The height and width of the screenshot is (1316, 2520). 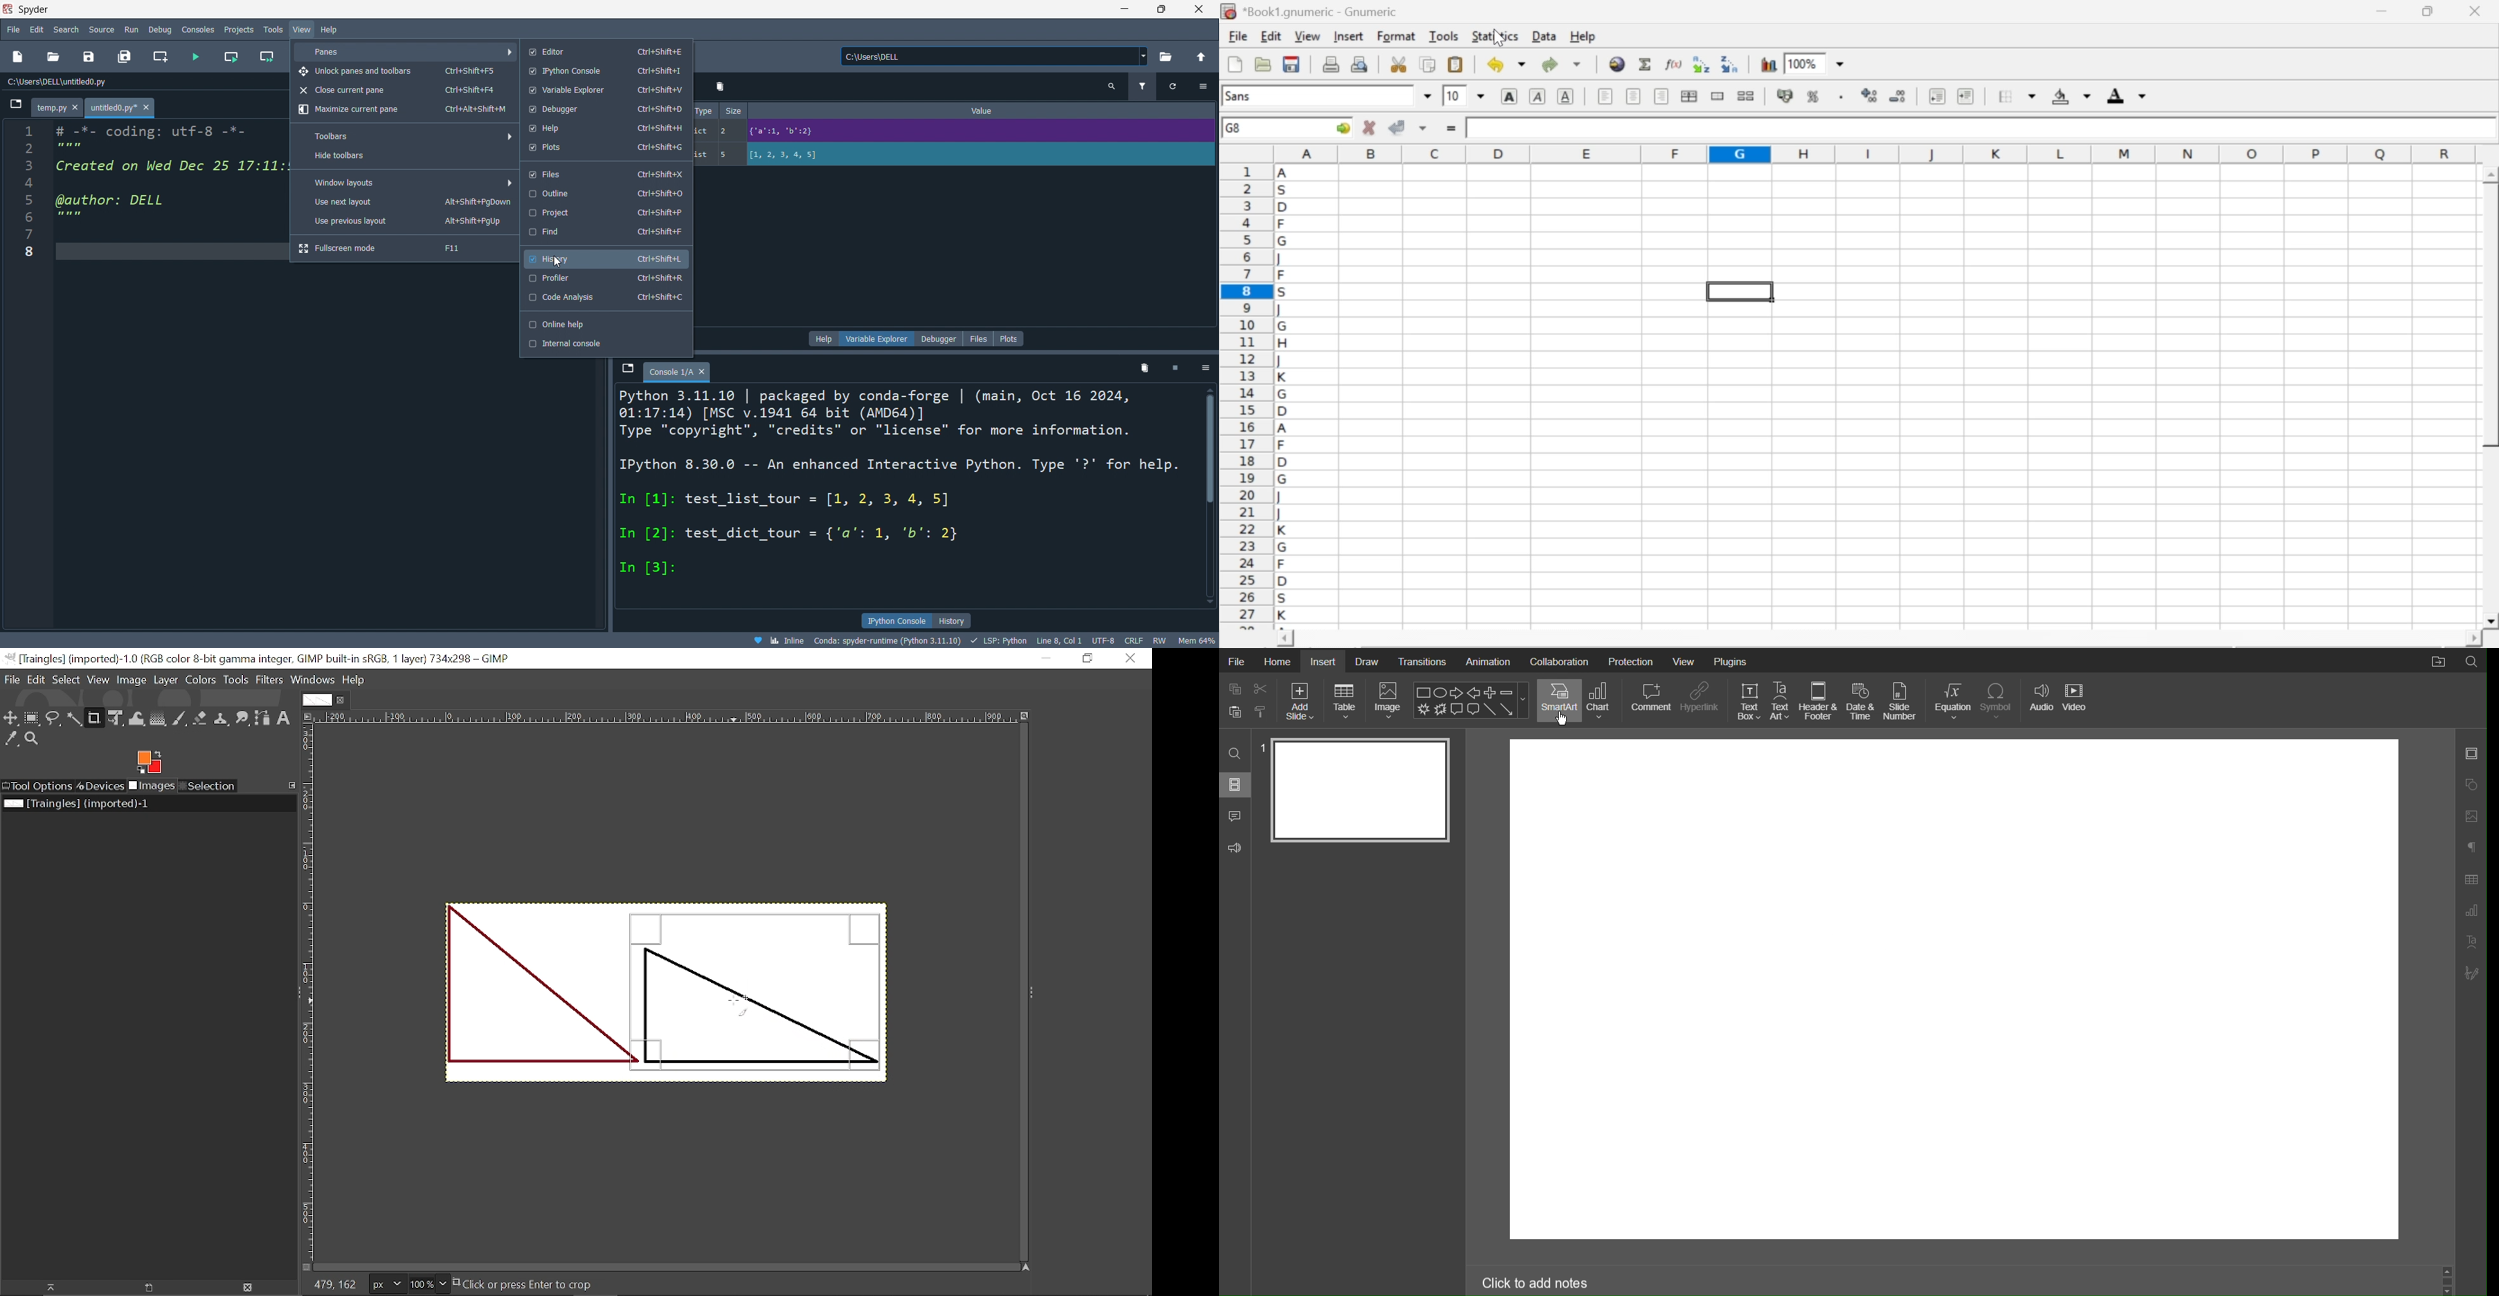 What do you see at coordinates (1605, 94) in the screenshot?
I see `align left` at bounding box center [1605, 94].